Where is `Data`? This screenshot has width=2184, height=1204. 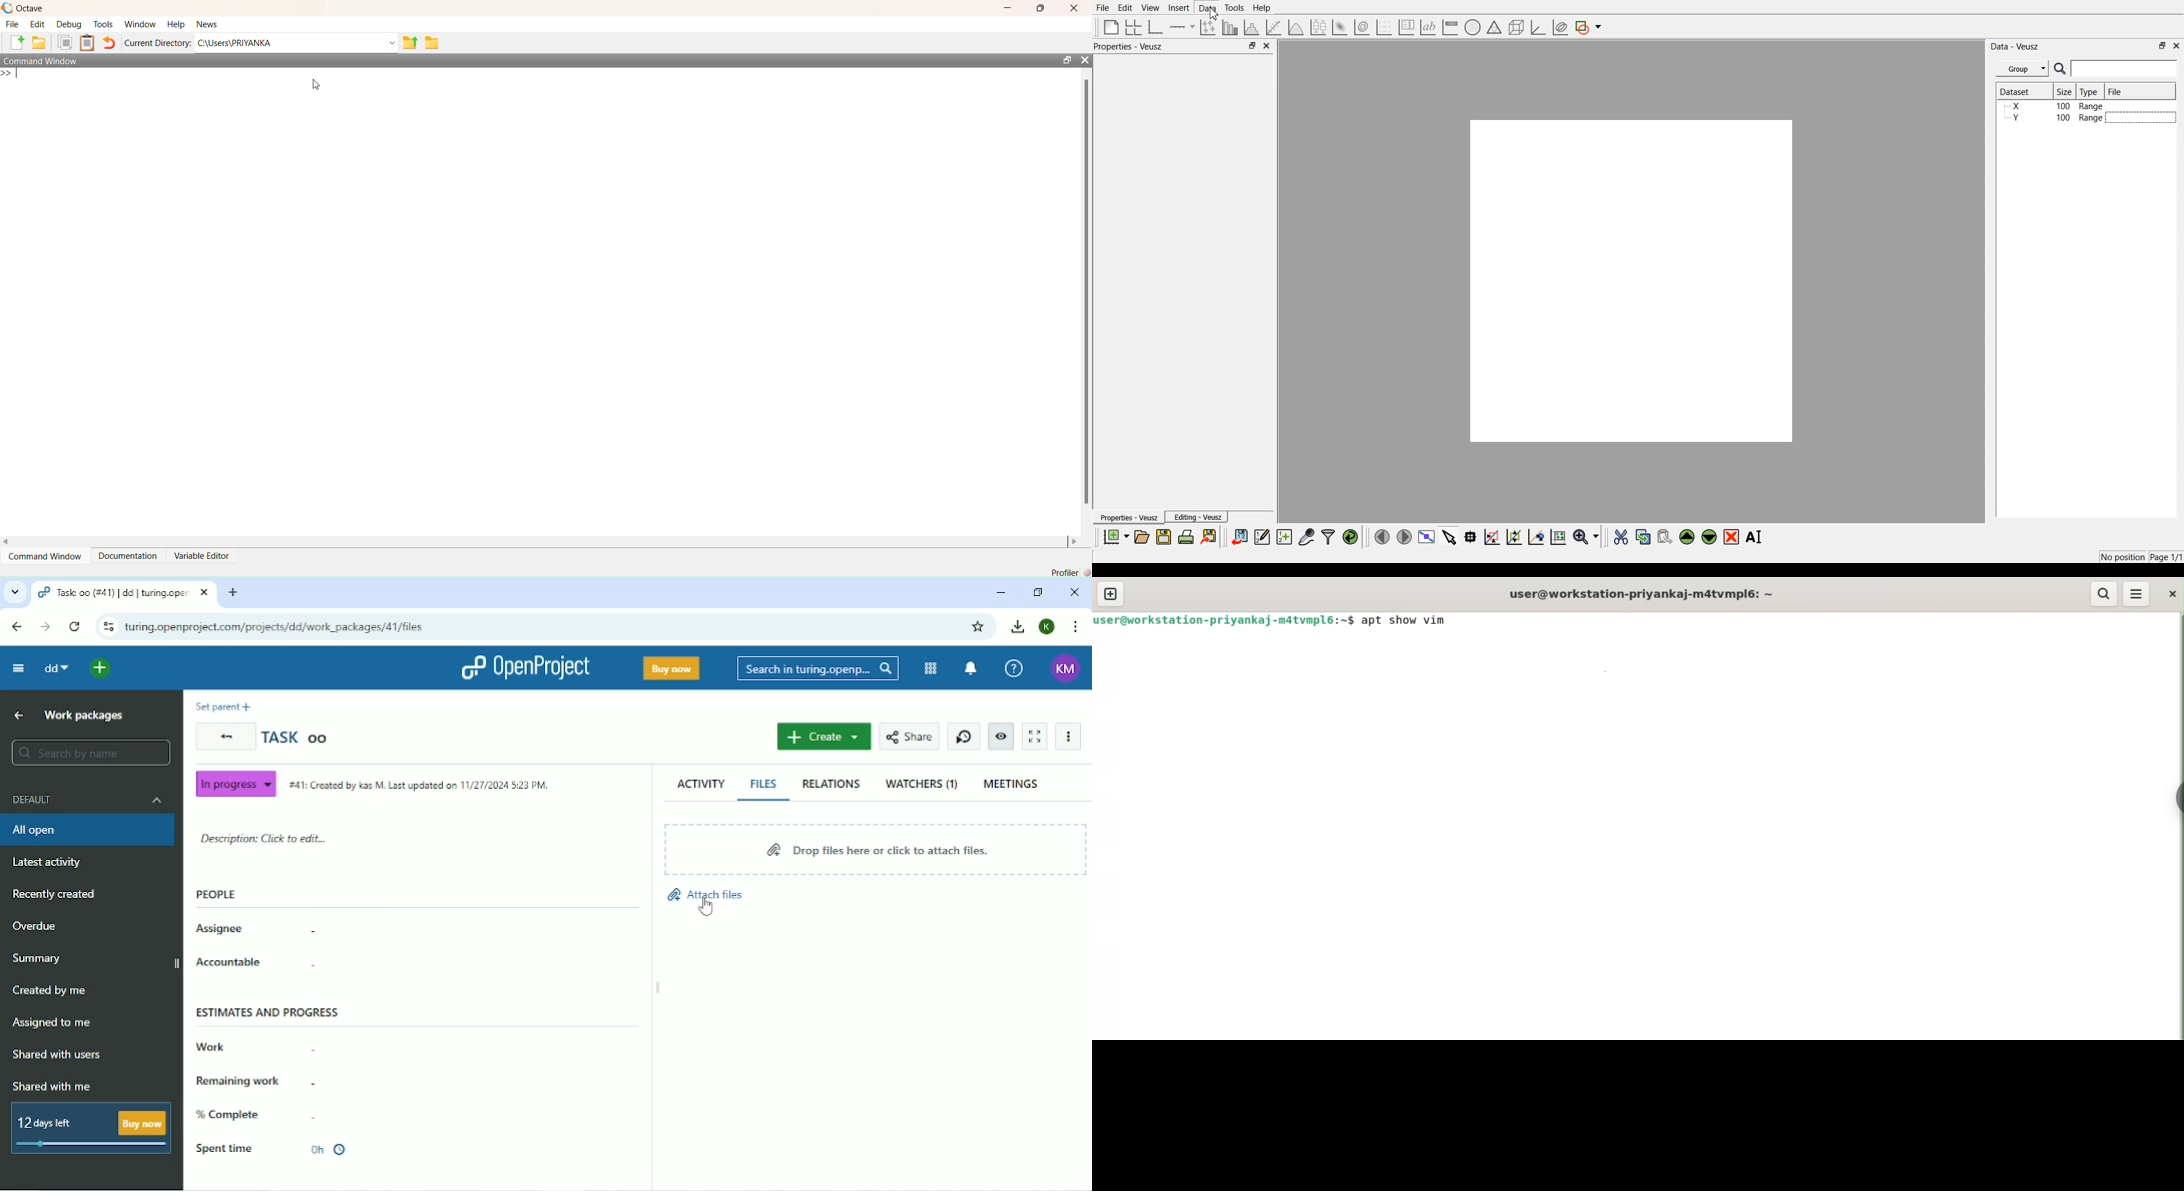 Data is located at coordinates (1208, 8).